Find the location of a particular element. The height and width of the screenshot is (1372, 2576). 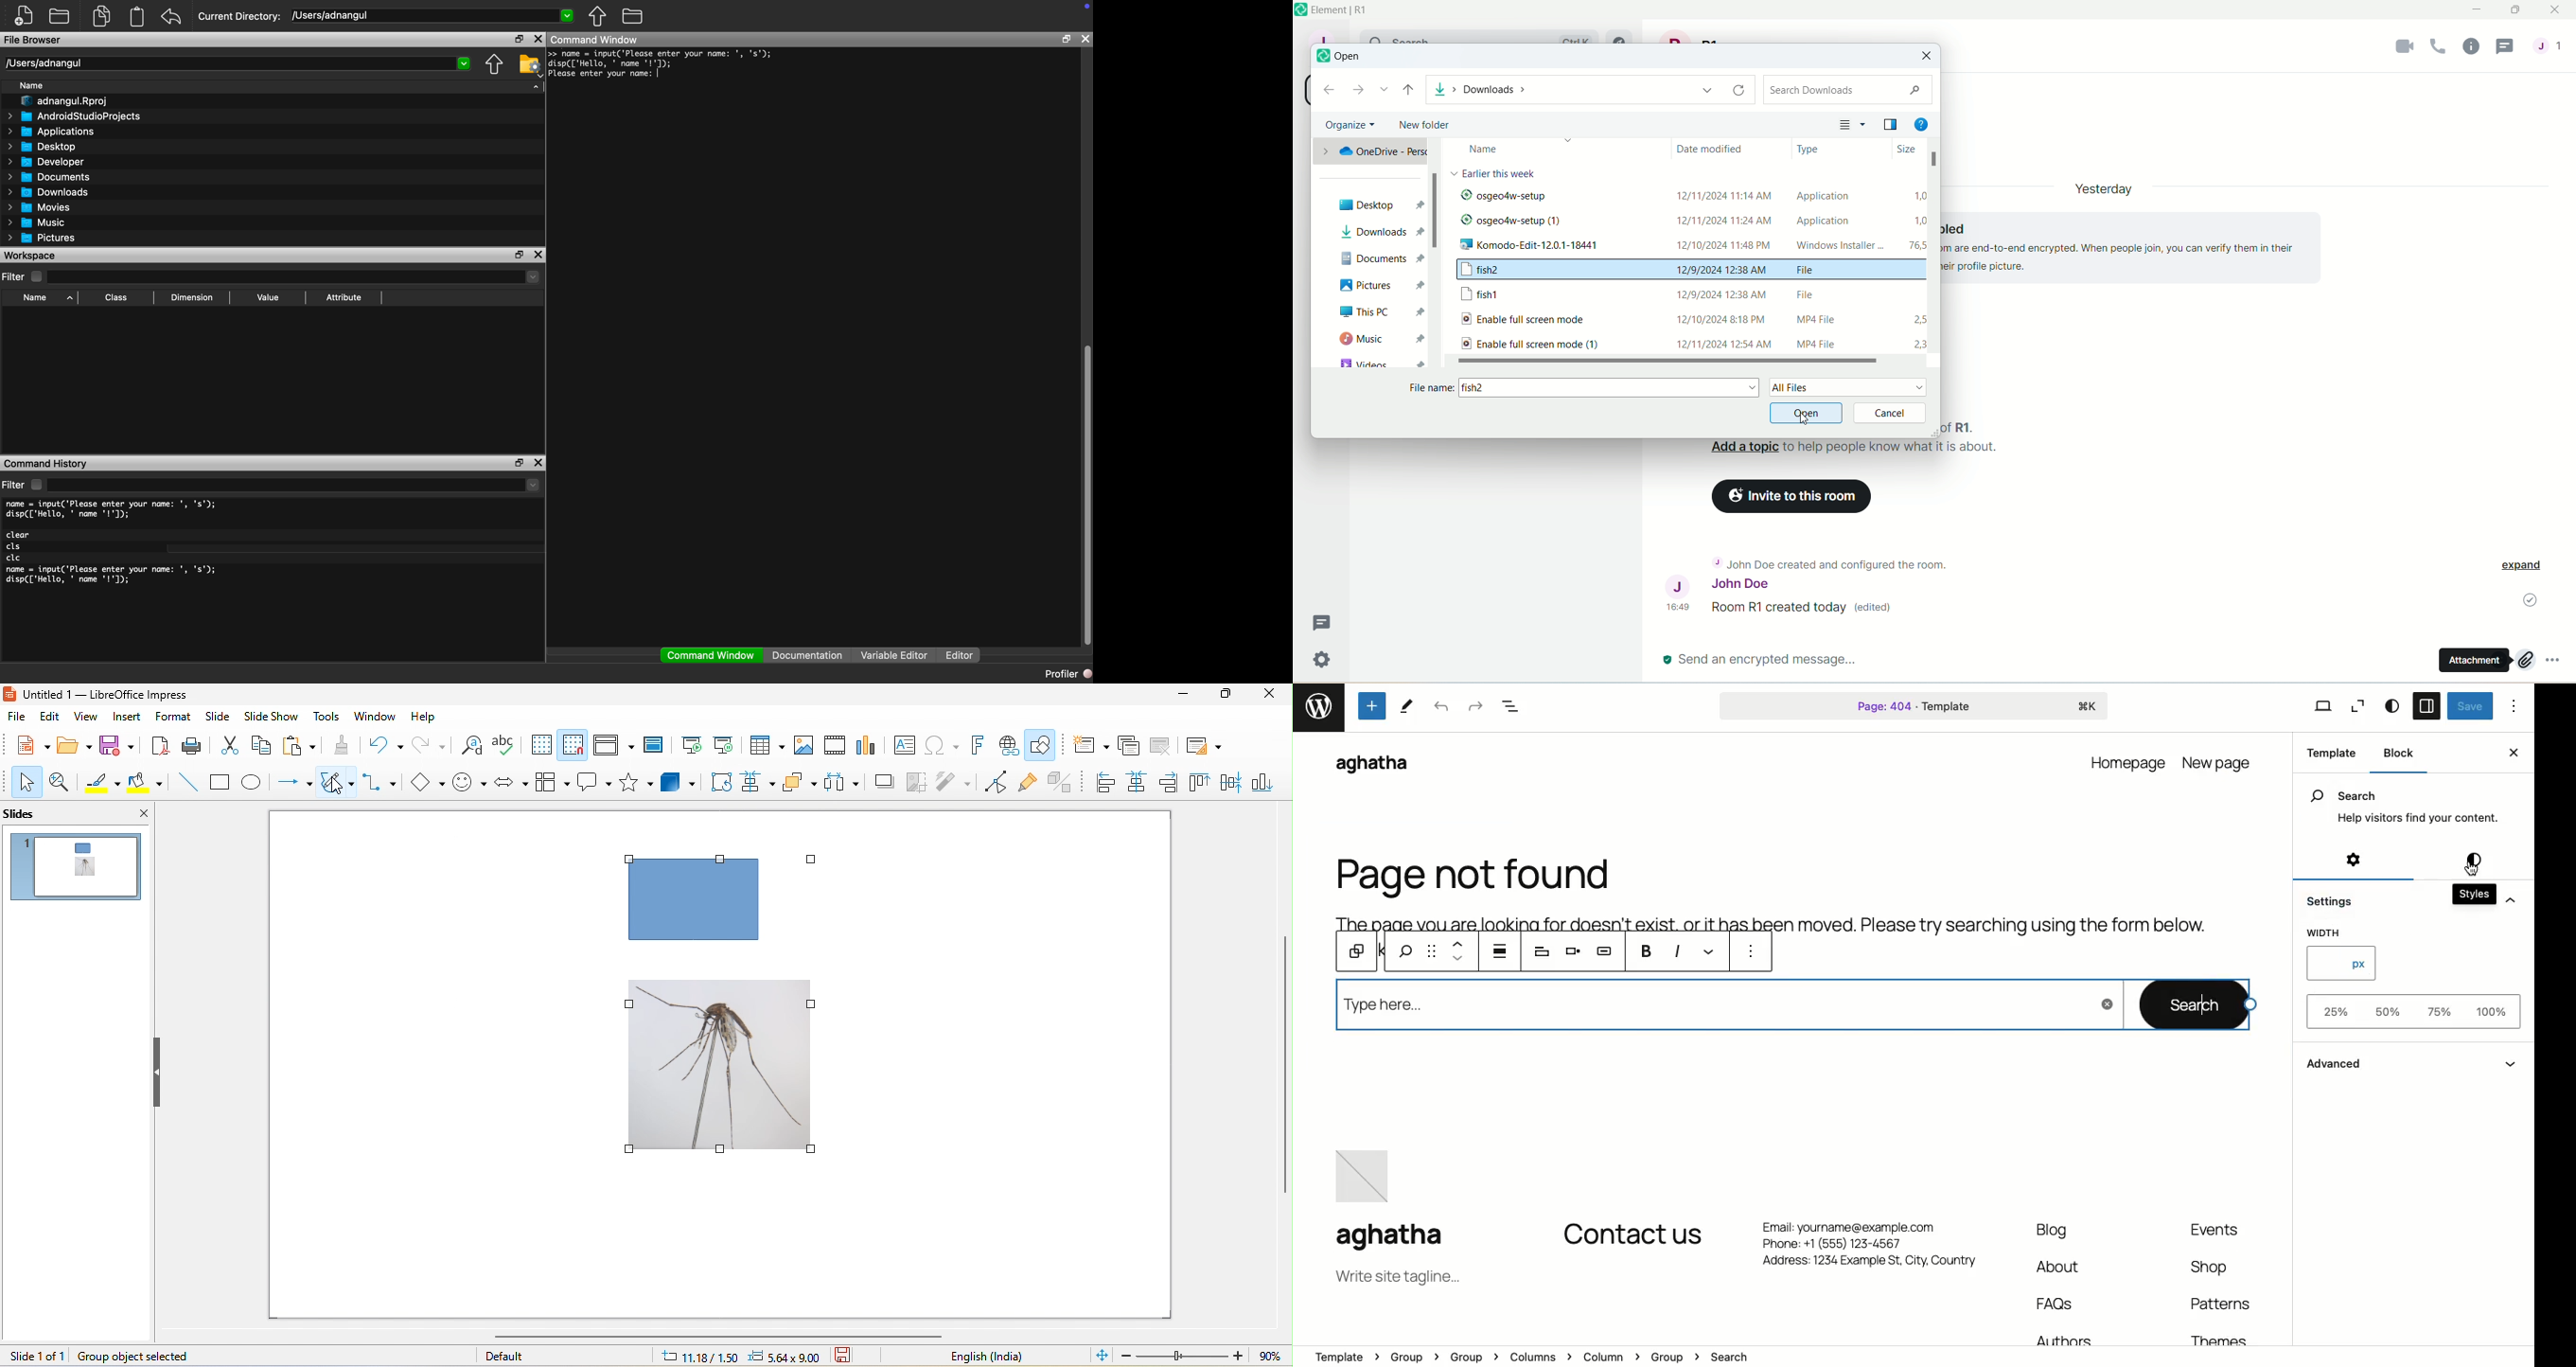

50% is located at coordinates (2385, 1012).